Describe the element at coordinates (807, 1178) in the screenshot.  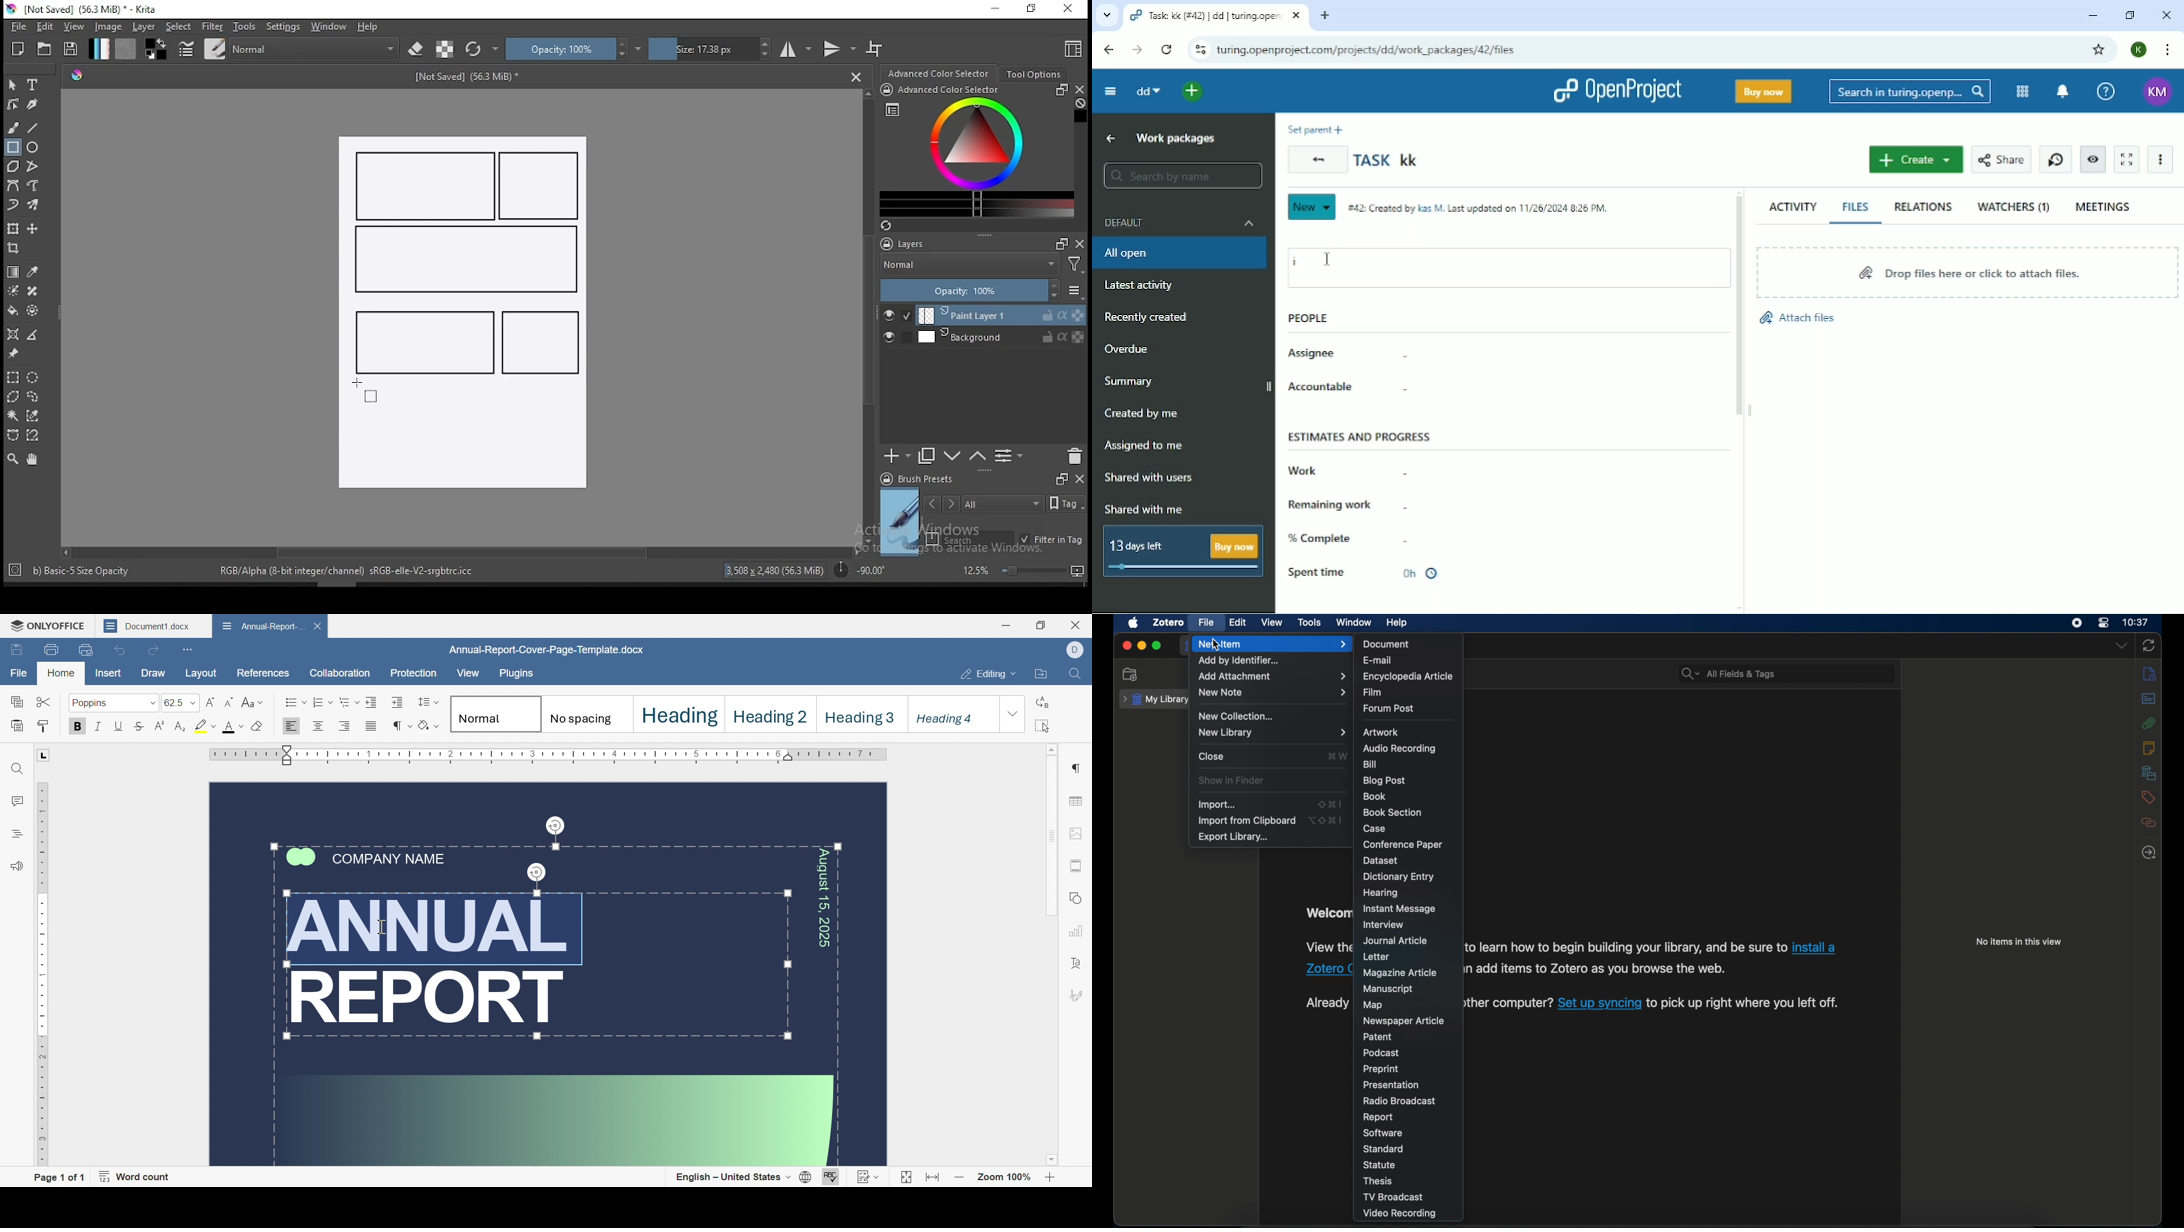
I see `set document language` at that location.